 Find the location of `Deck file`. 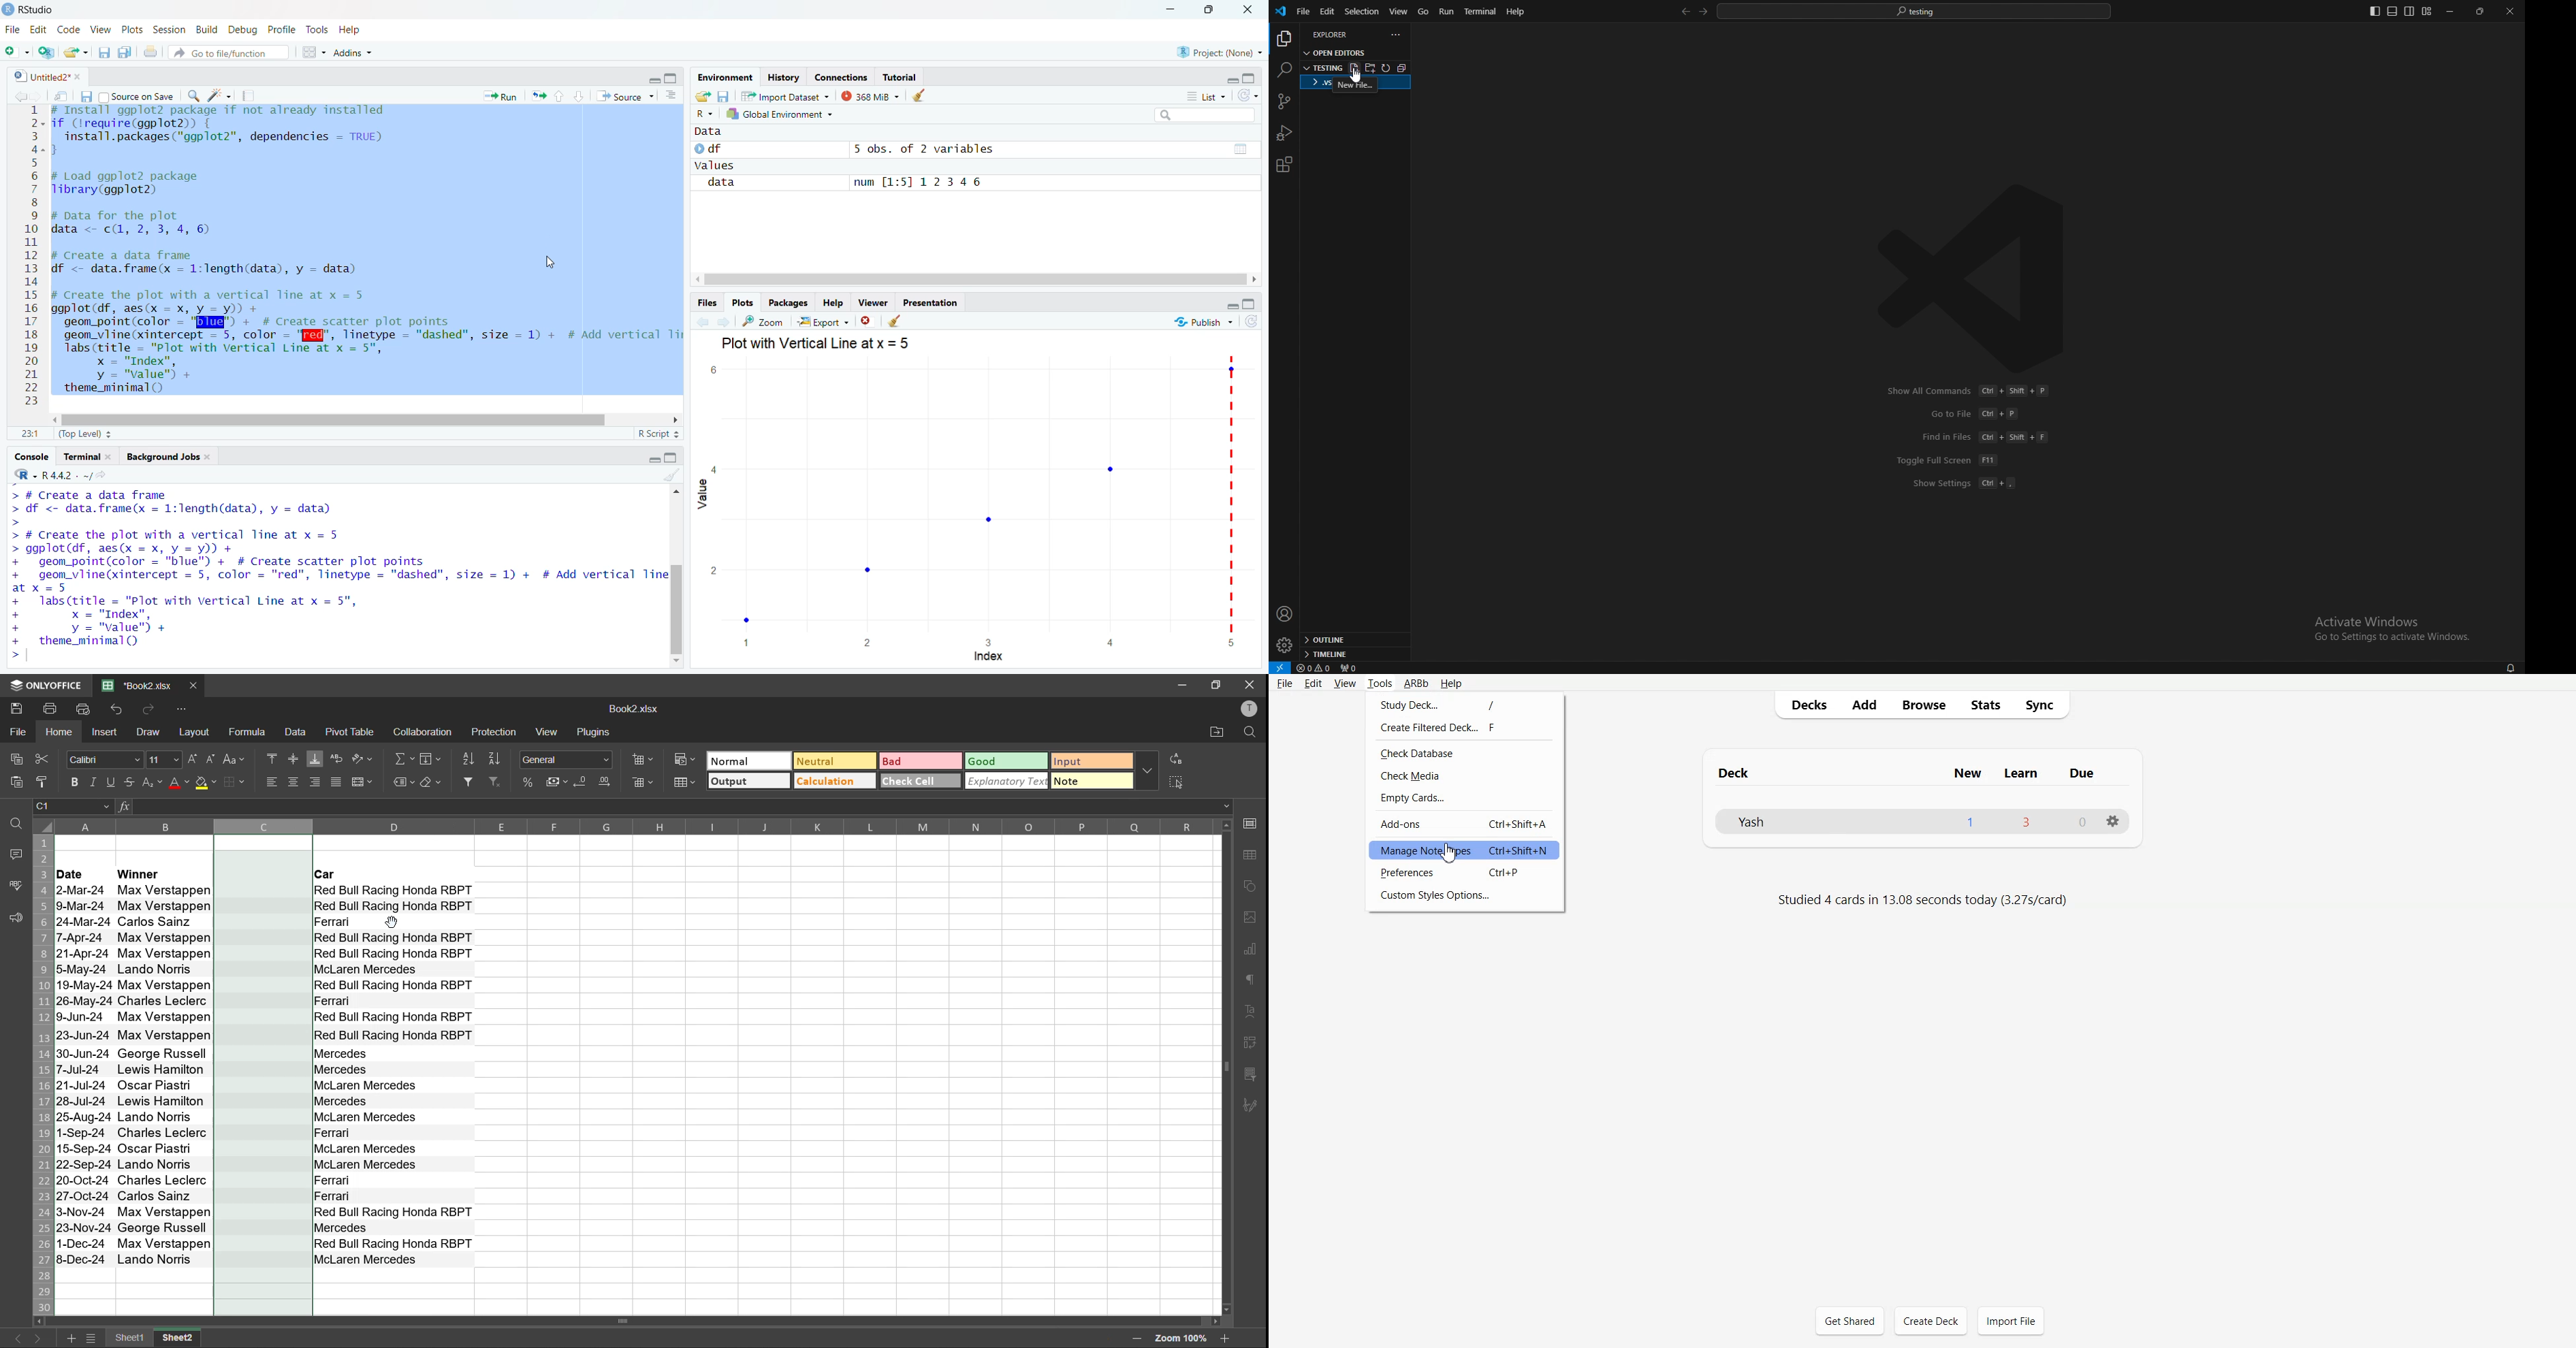

Deck file is located at coordinates (1921, 821).